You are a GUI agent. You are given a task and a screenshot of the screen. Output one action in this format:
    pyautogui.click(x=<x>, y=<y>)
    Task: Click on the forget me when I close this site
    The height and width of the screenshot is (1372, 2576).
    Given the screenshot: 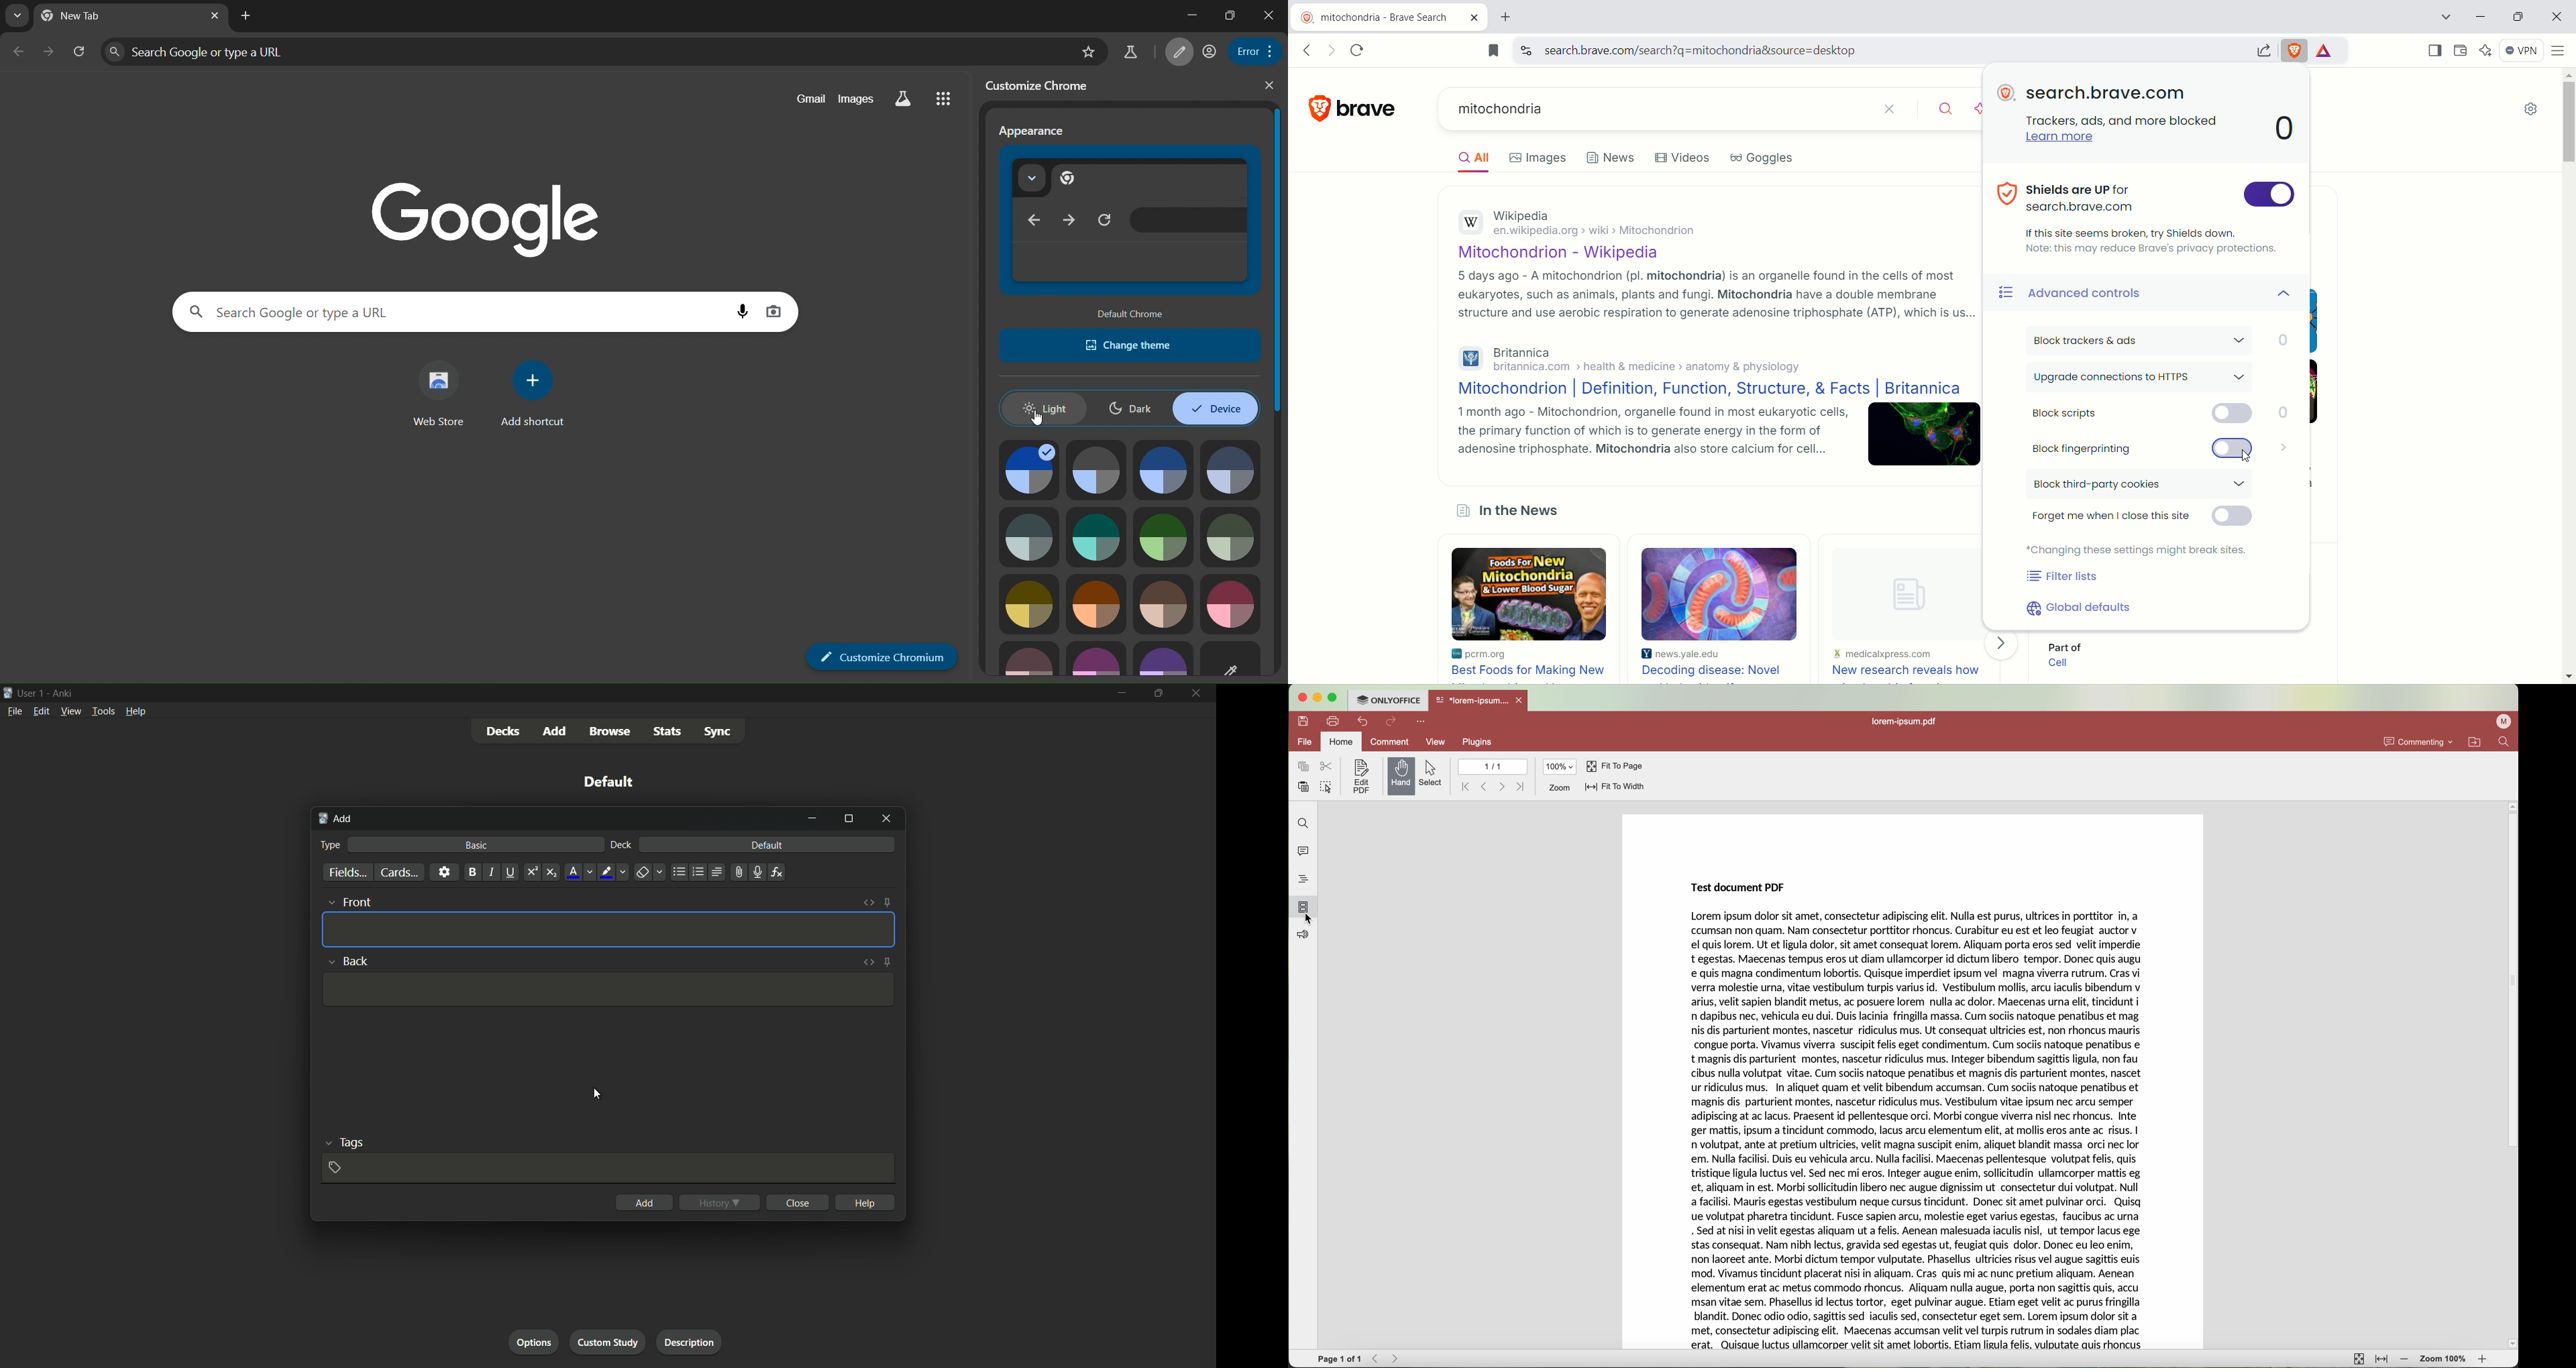 What is the action you would take?
    pyautogui.click(x=2144, y=518)
    